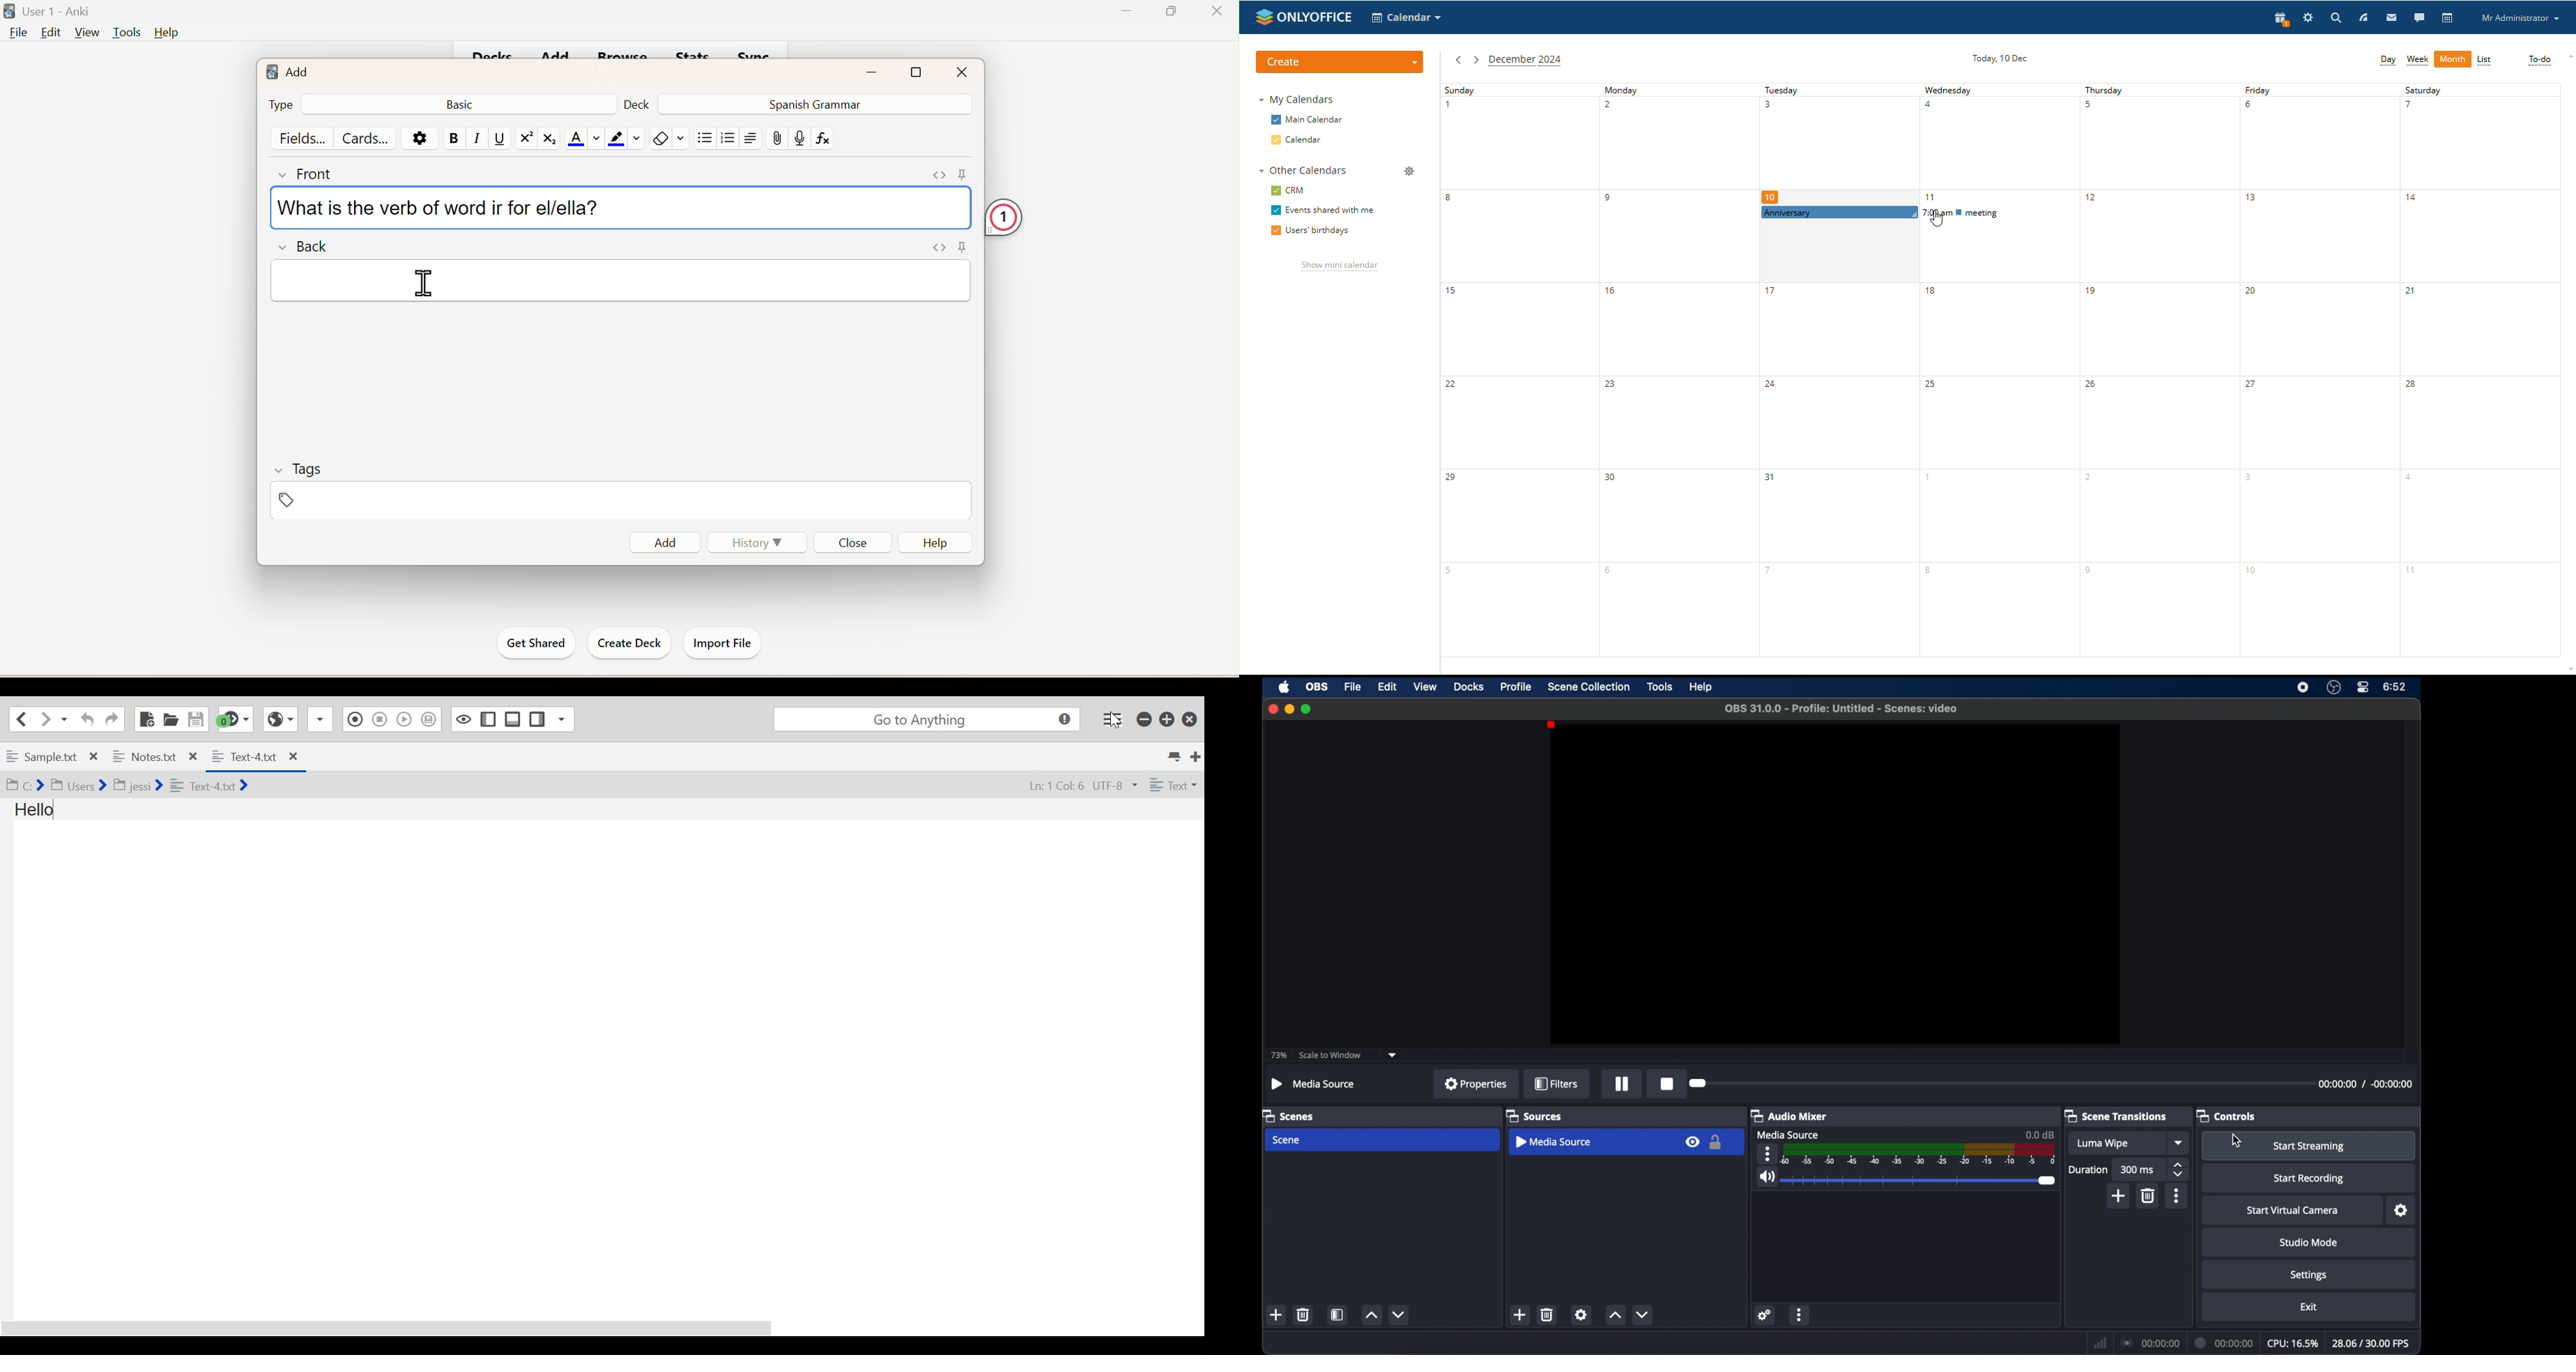  What do you see at coordinates (1555, 1142) in the screenshot?
I see `media source` at bounding box center [1555, 1142].